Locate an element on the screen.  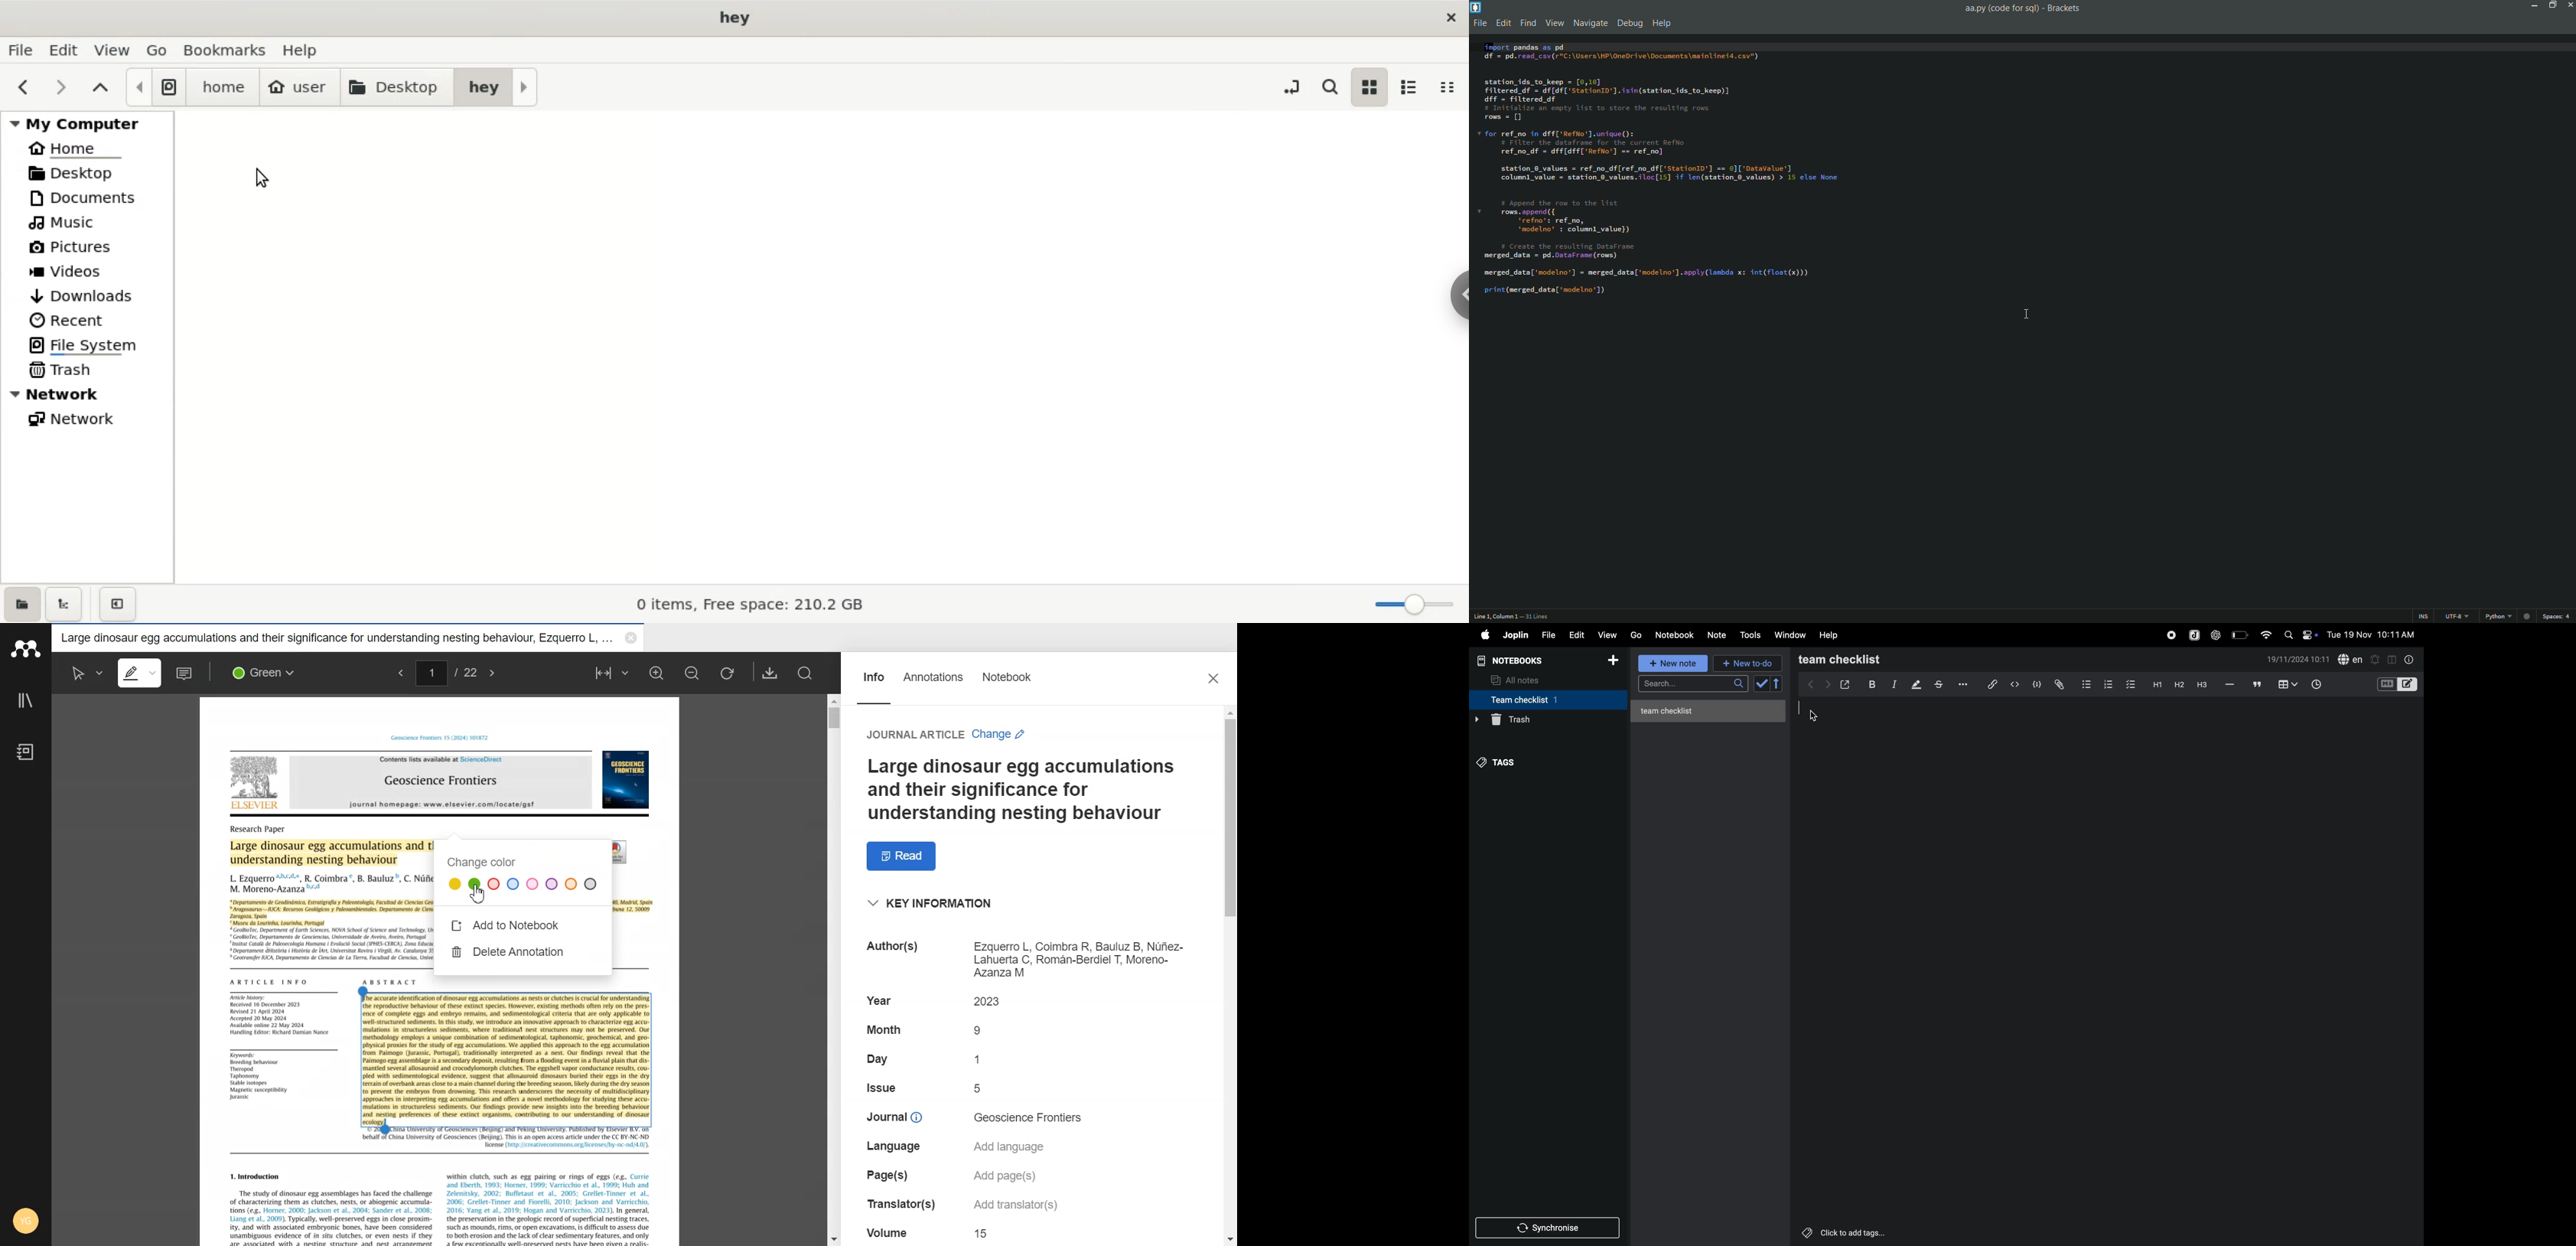
tags is located at coordinates (1502, 760).